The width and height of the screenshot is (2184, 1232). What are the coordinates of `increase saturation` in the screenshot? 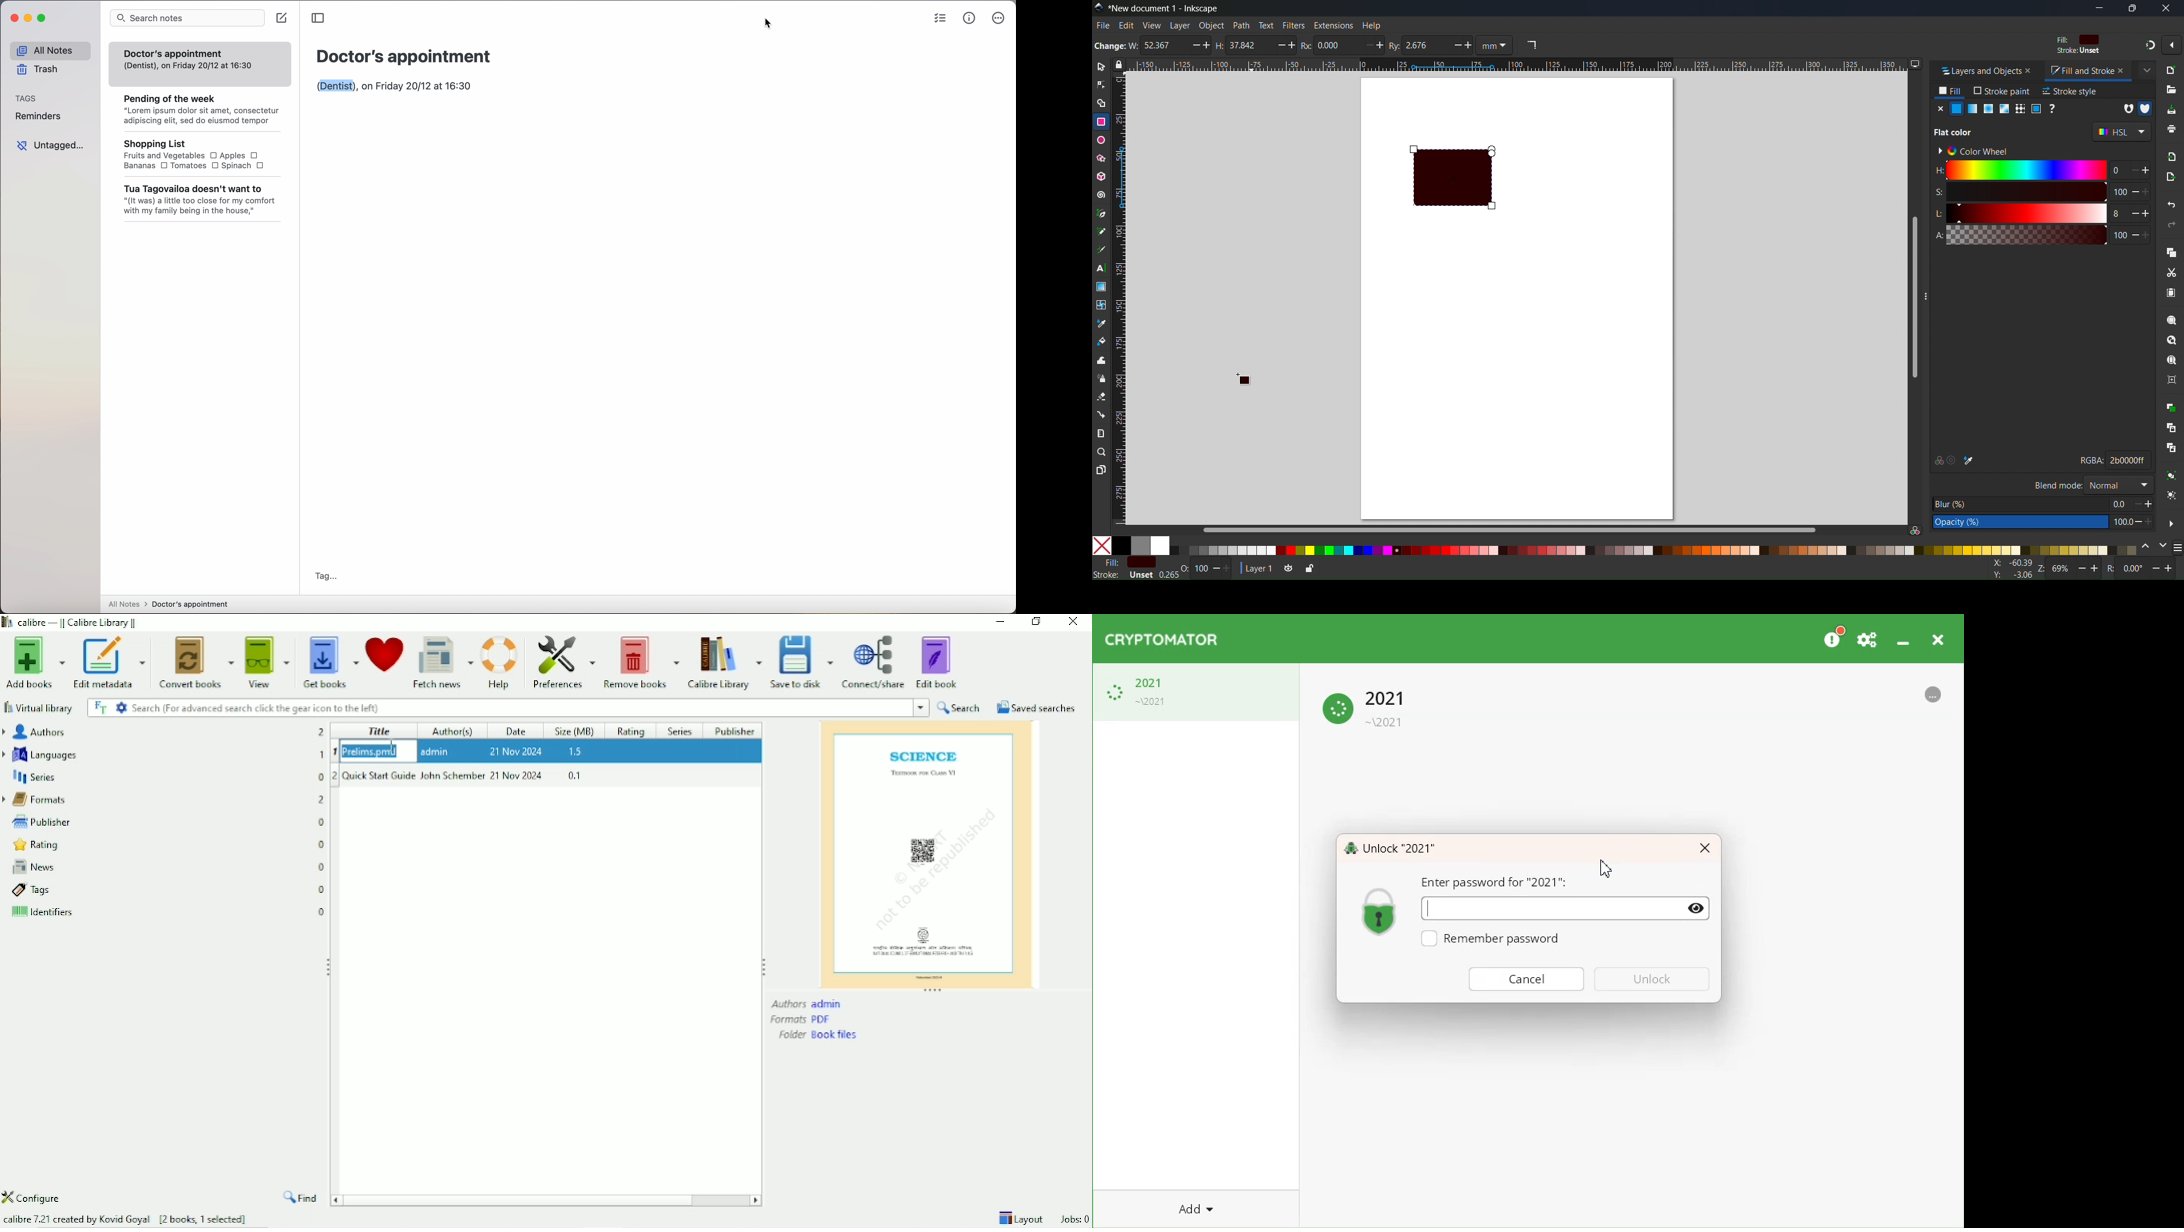 It's located at (2150, 191).